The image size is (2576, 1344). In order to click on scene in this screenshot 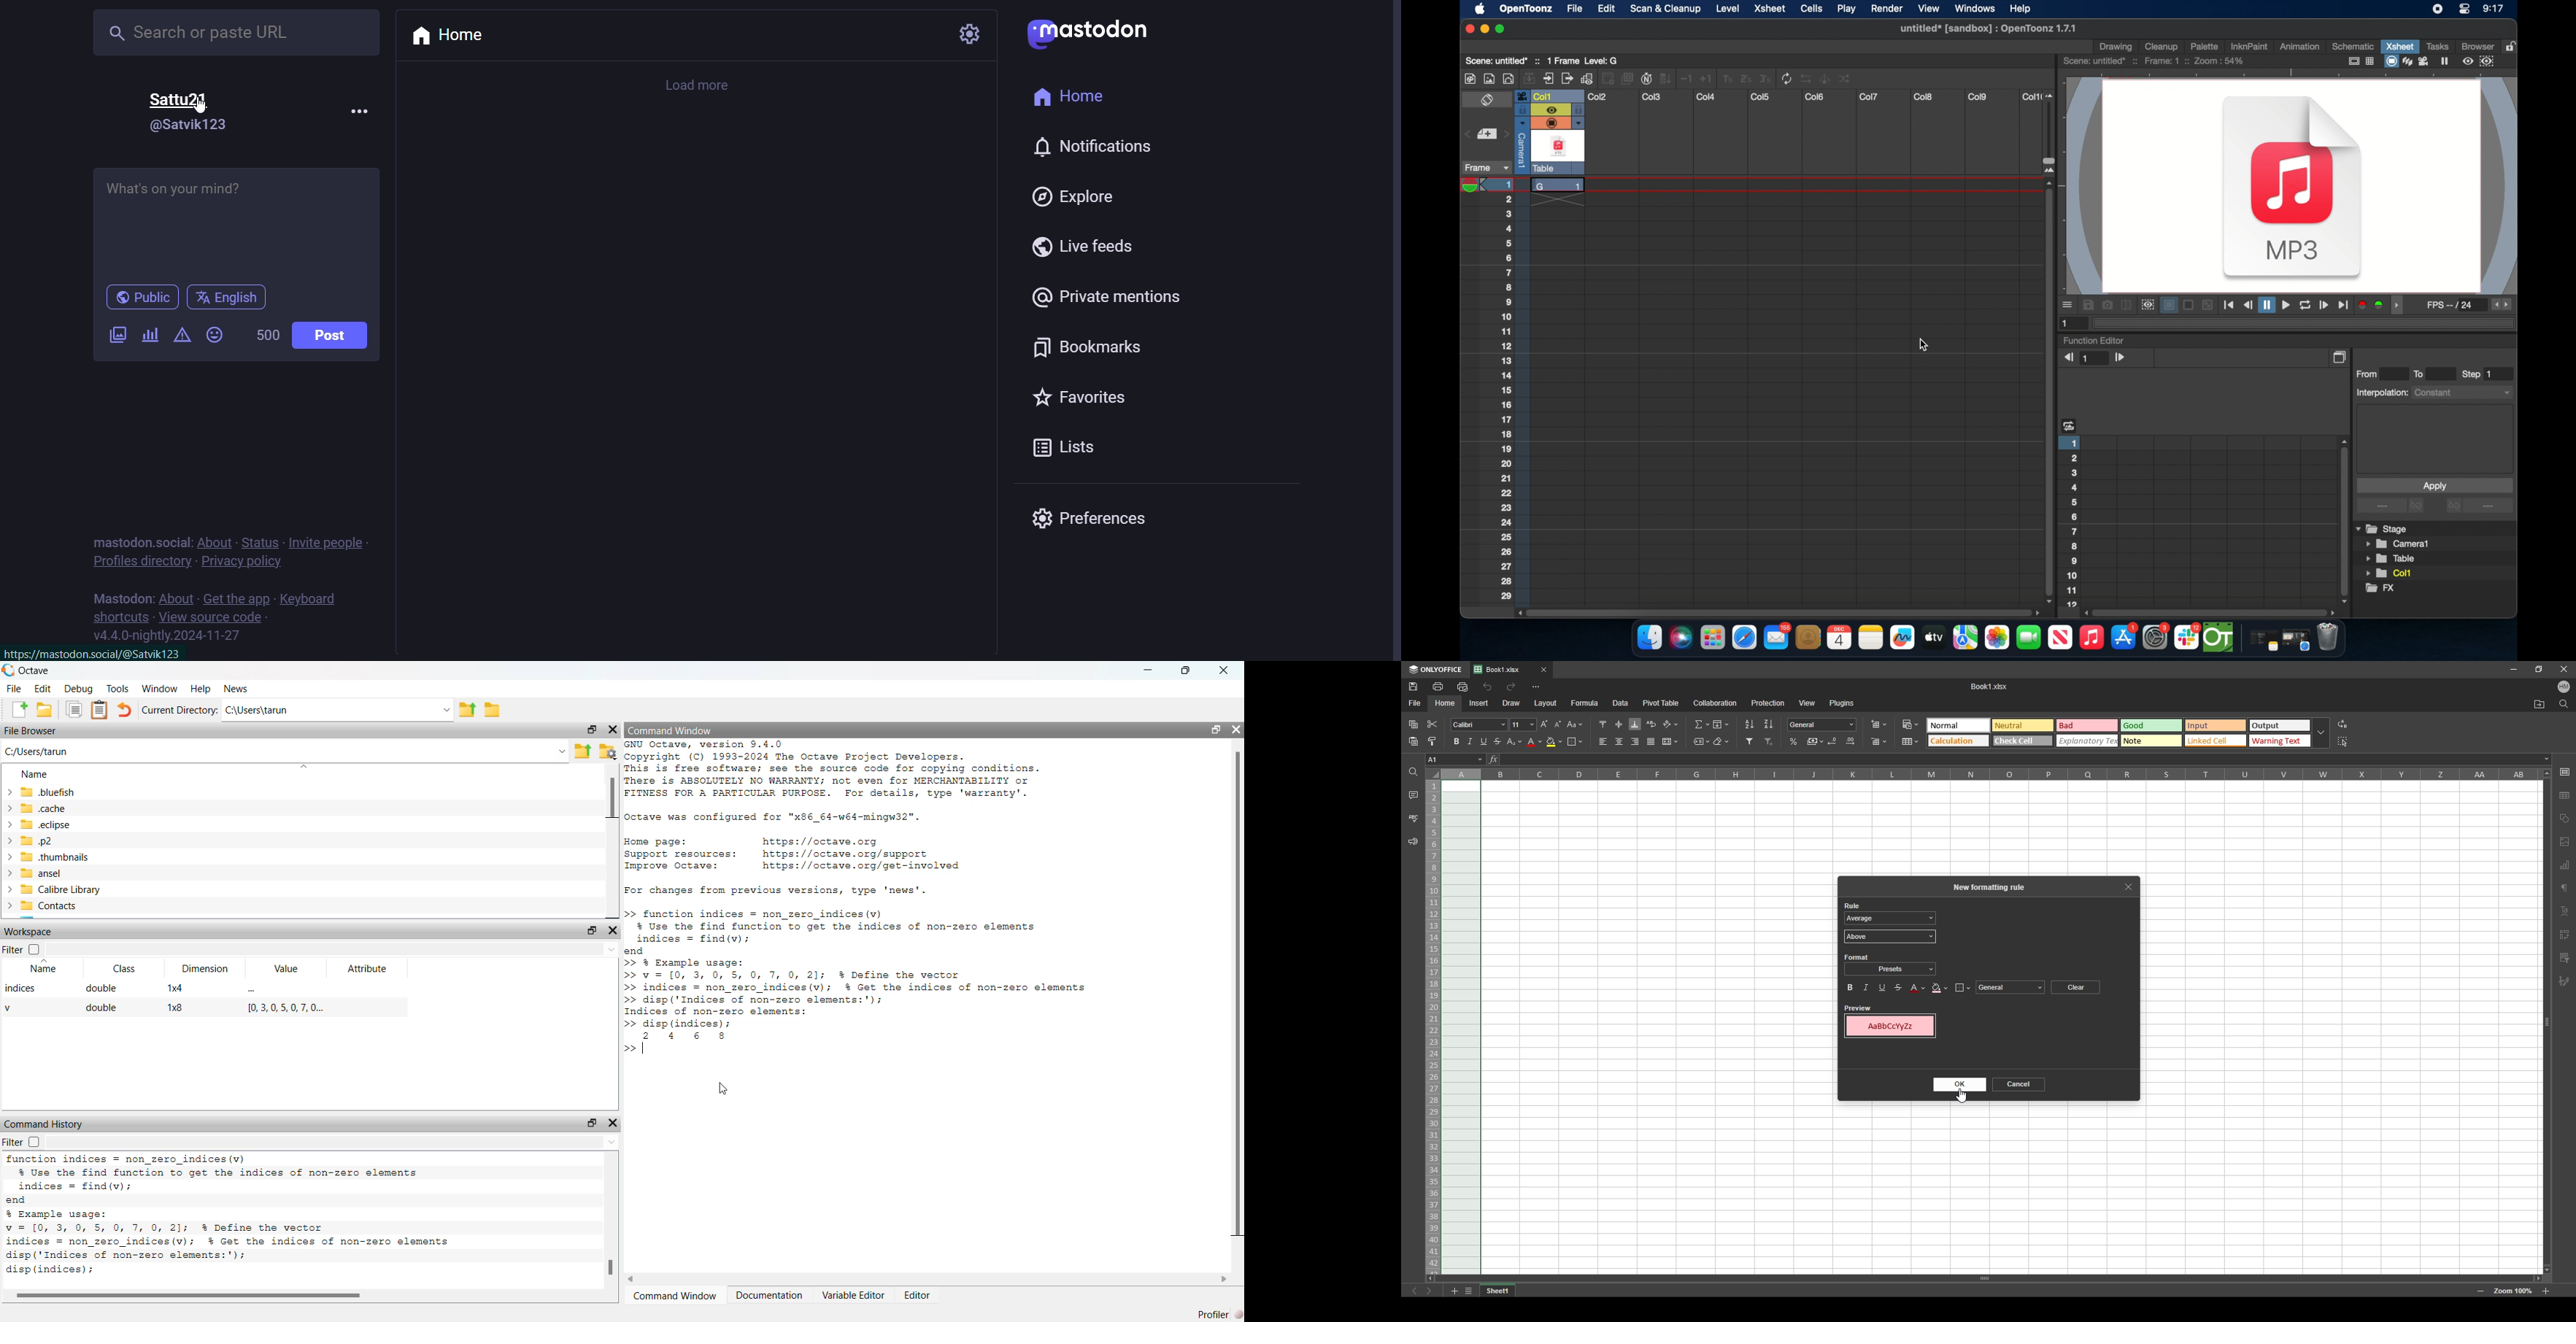, I will do `click(2155, 61)`.